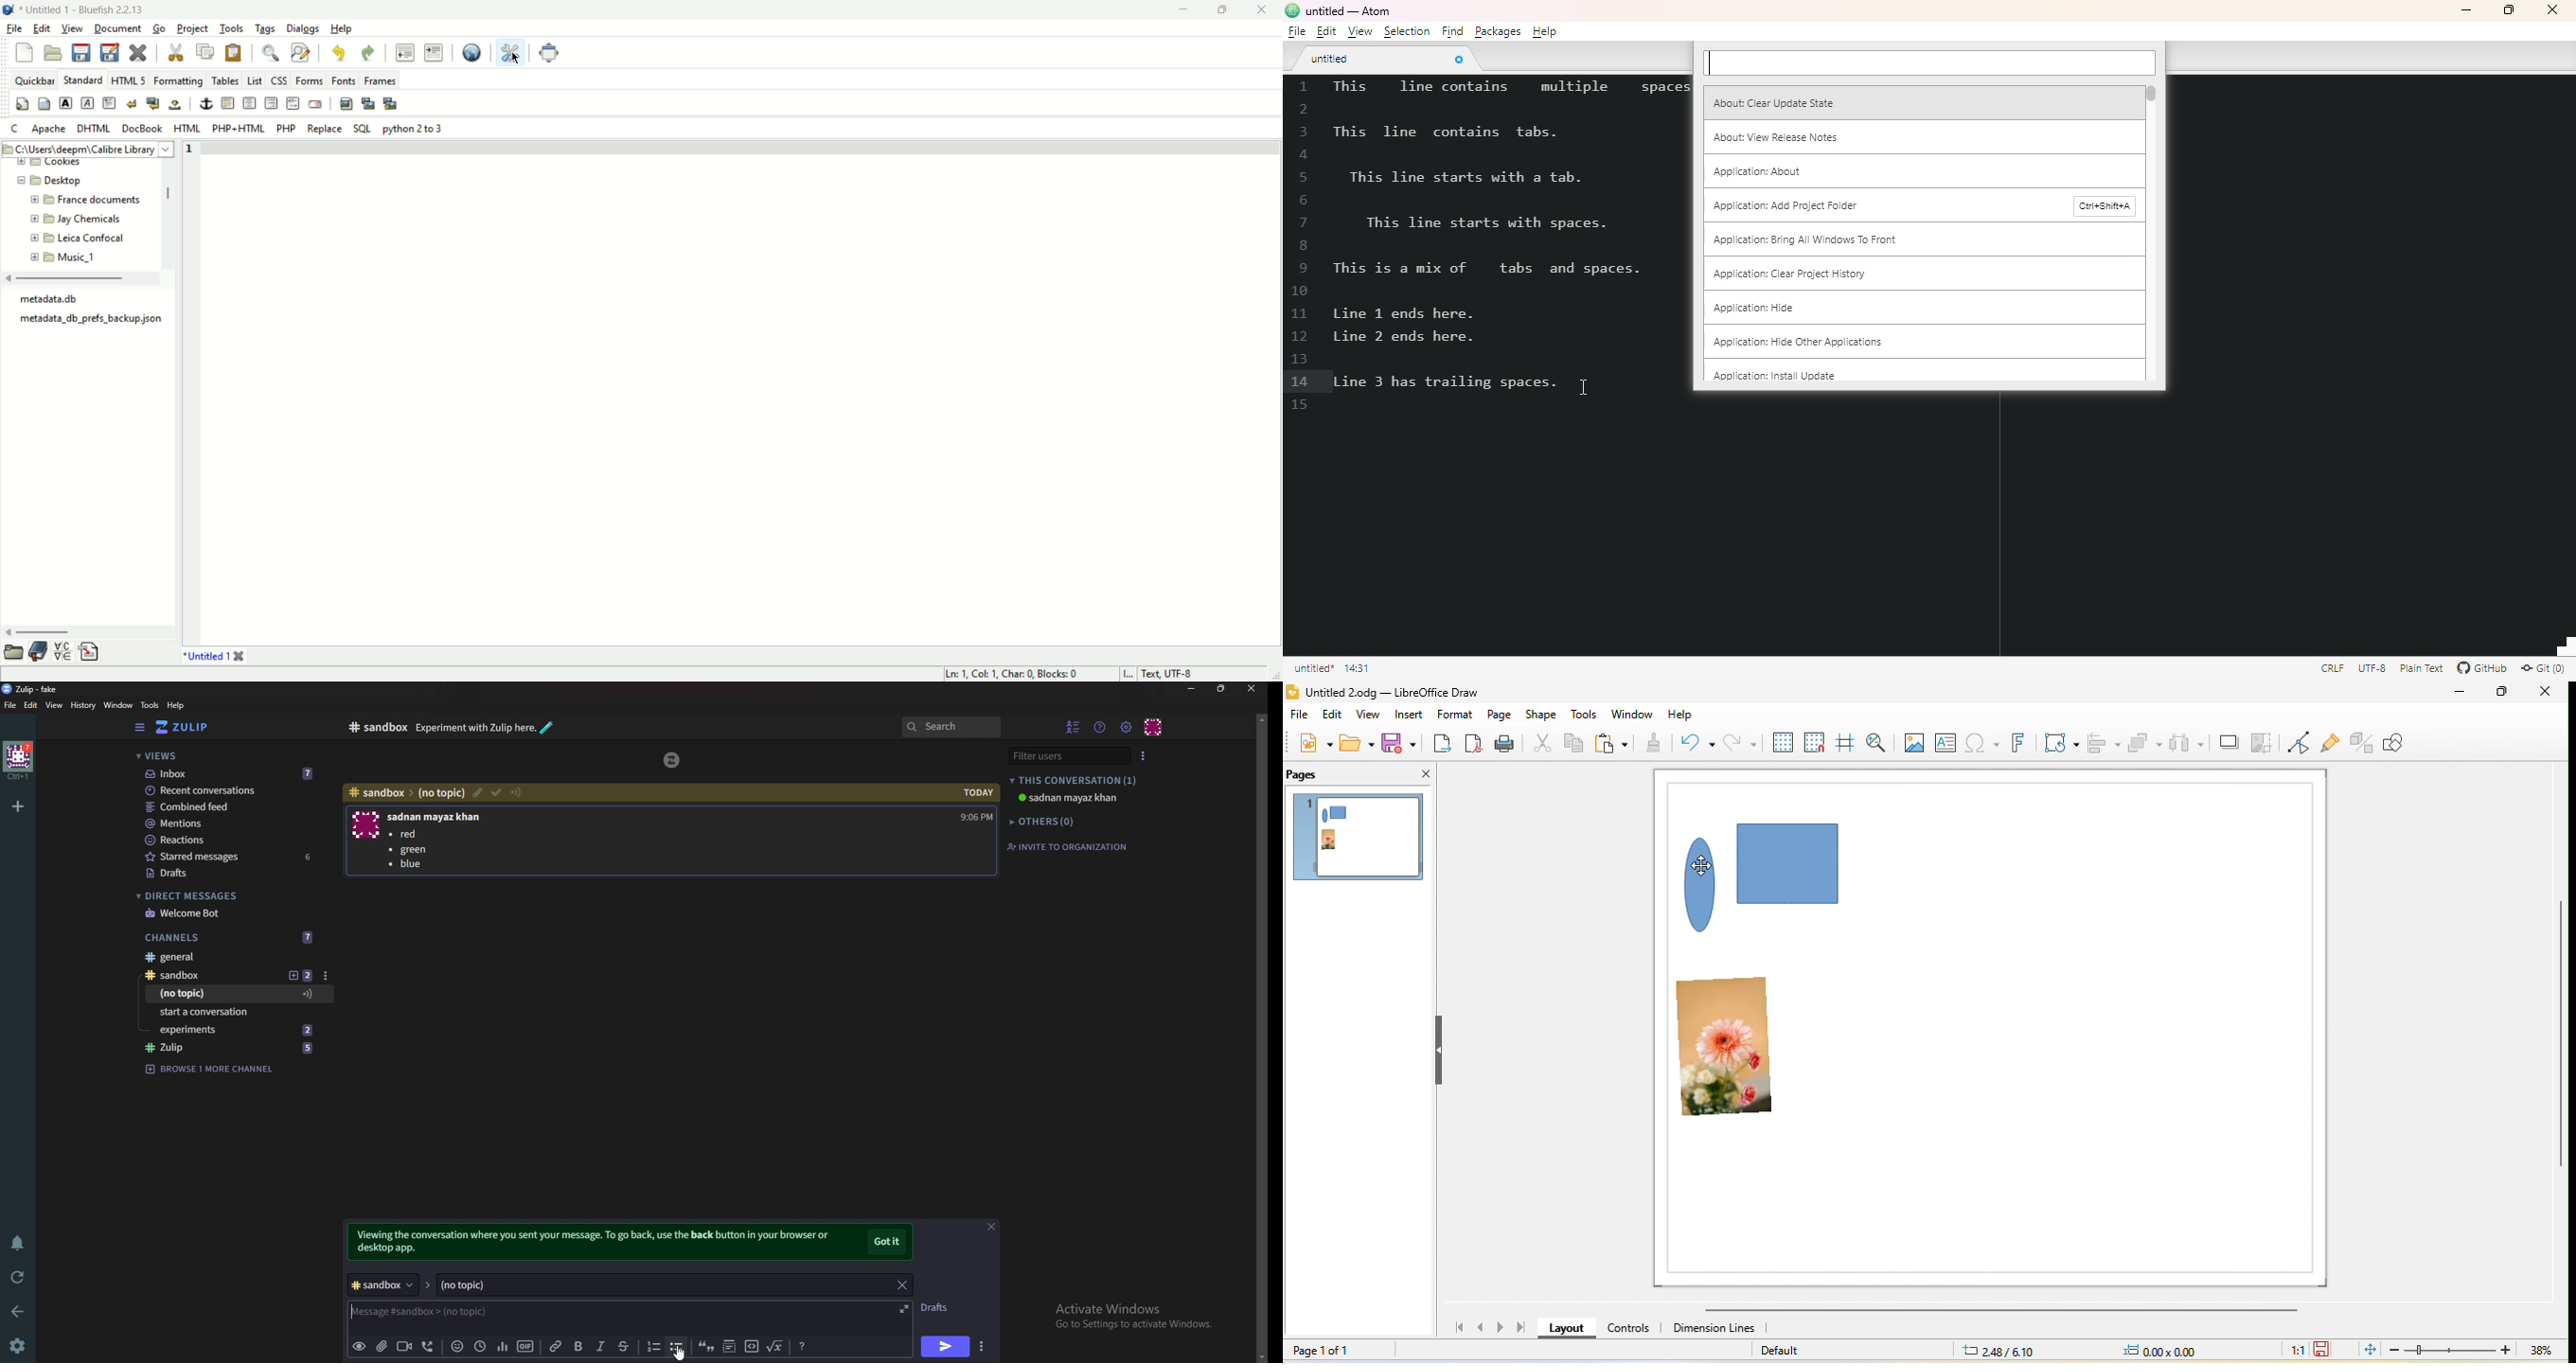 The height and width of the screenshot is (1372, 2576). I want to click on This conversation, so click(1075, 781).